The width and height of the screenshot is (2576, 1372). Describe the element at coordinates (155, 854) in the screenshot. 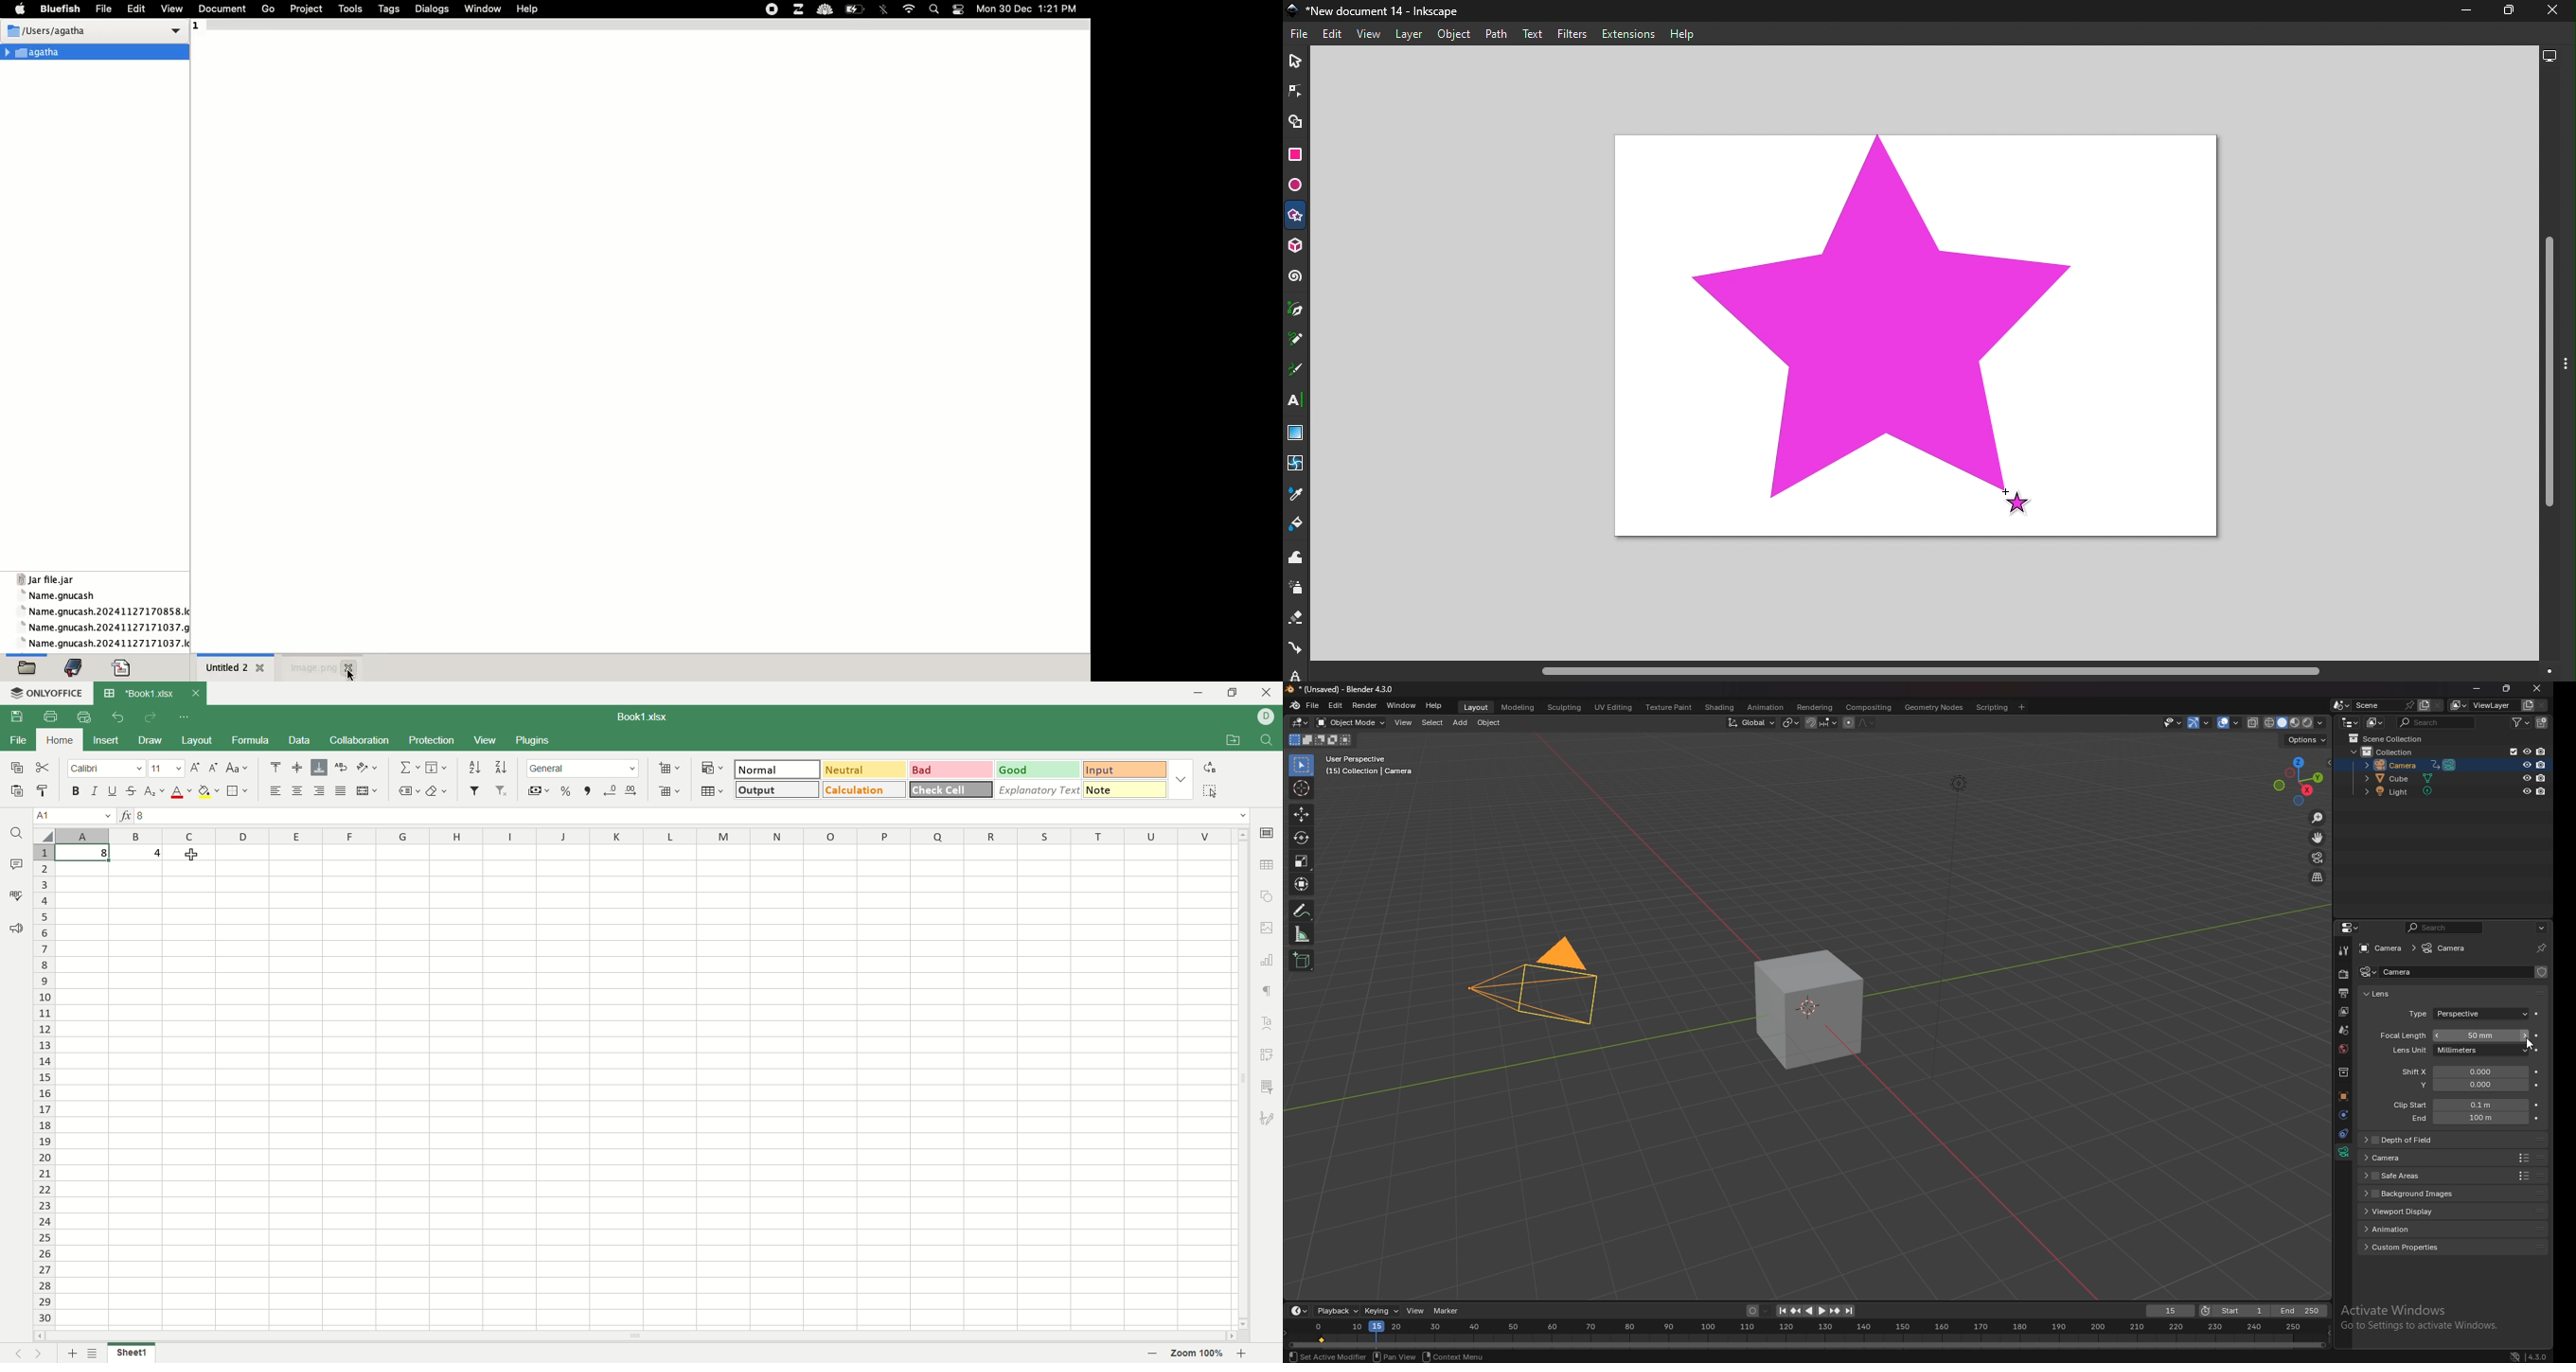

I see `4` at that location.